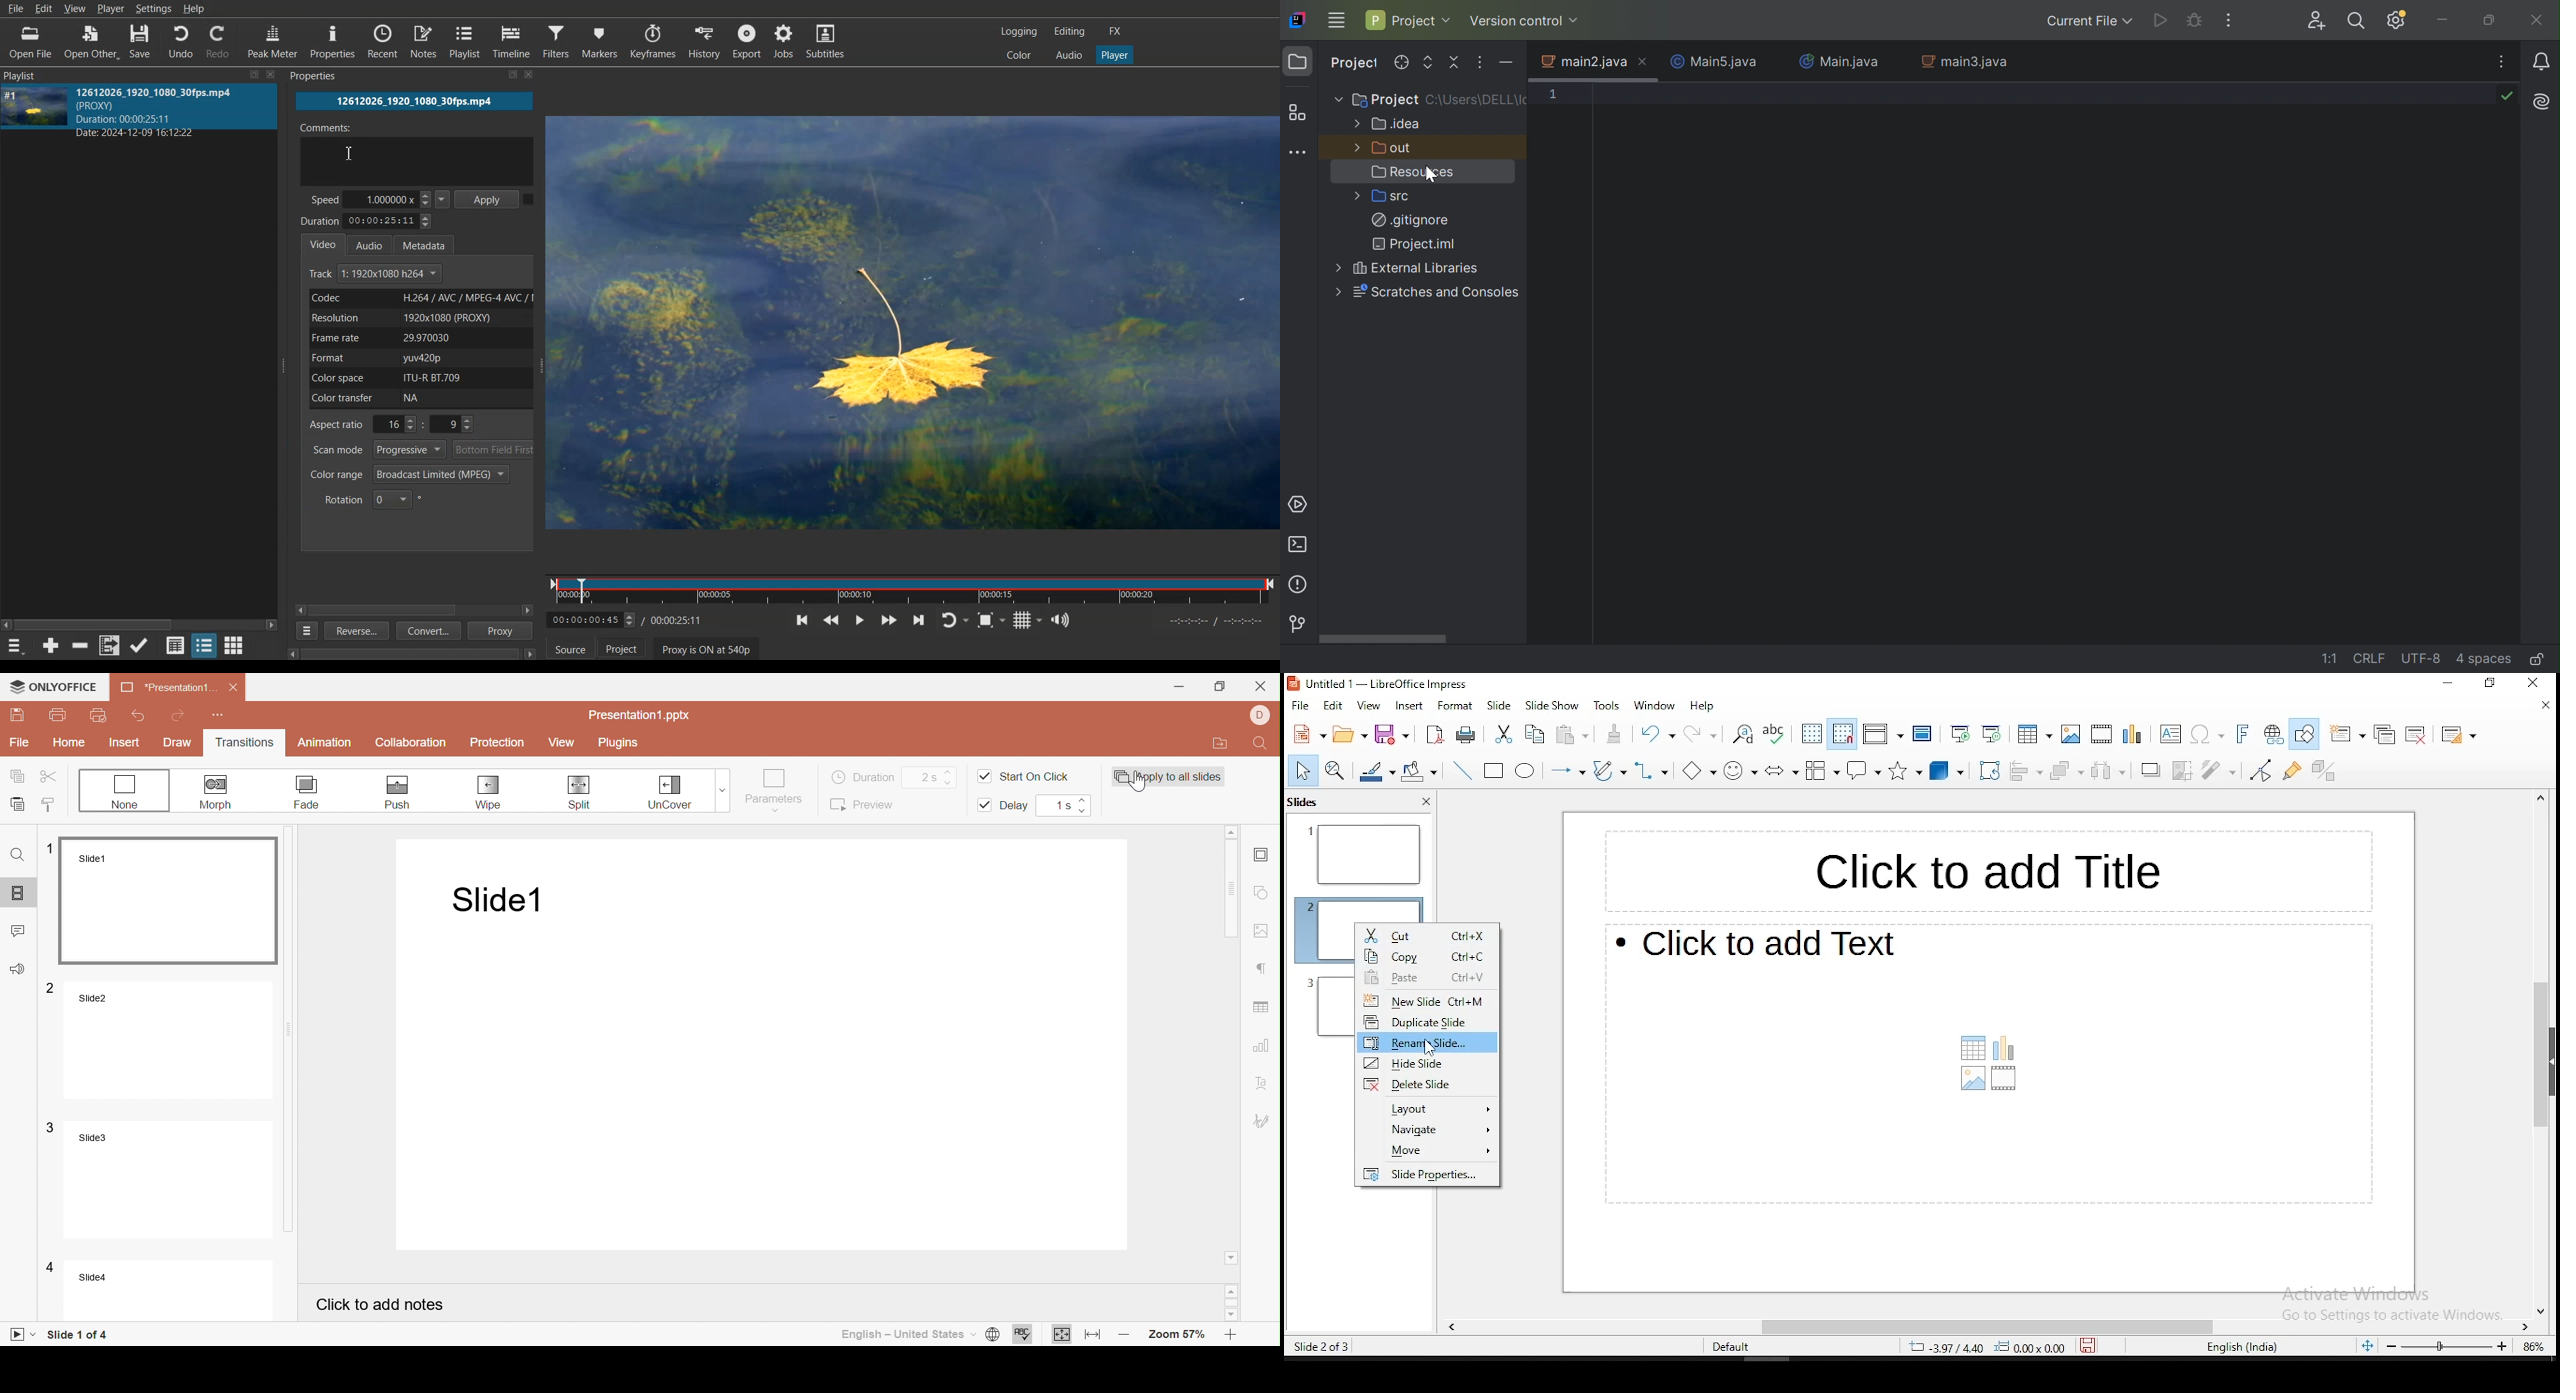 The width and height of the screenshot is (2576, 1400). I want to click on *Presentation1 ..., so click(166, 688).